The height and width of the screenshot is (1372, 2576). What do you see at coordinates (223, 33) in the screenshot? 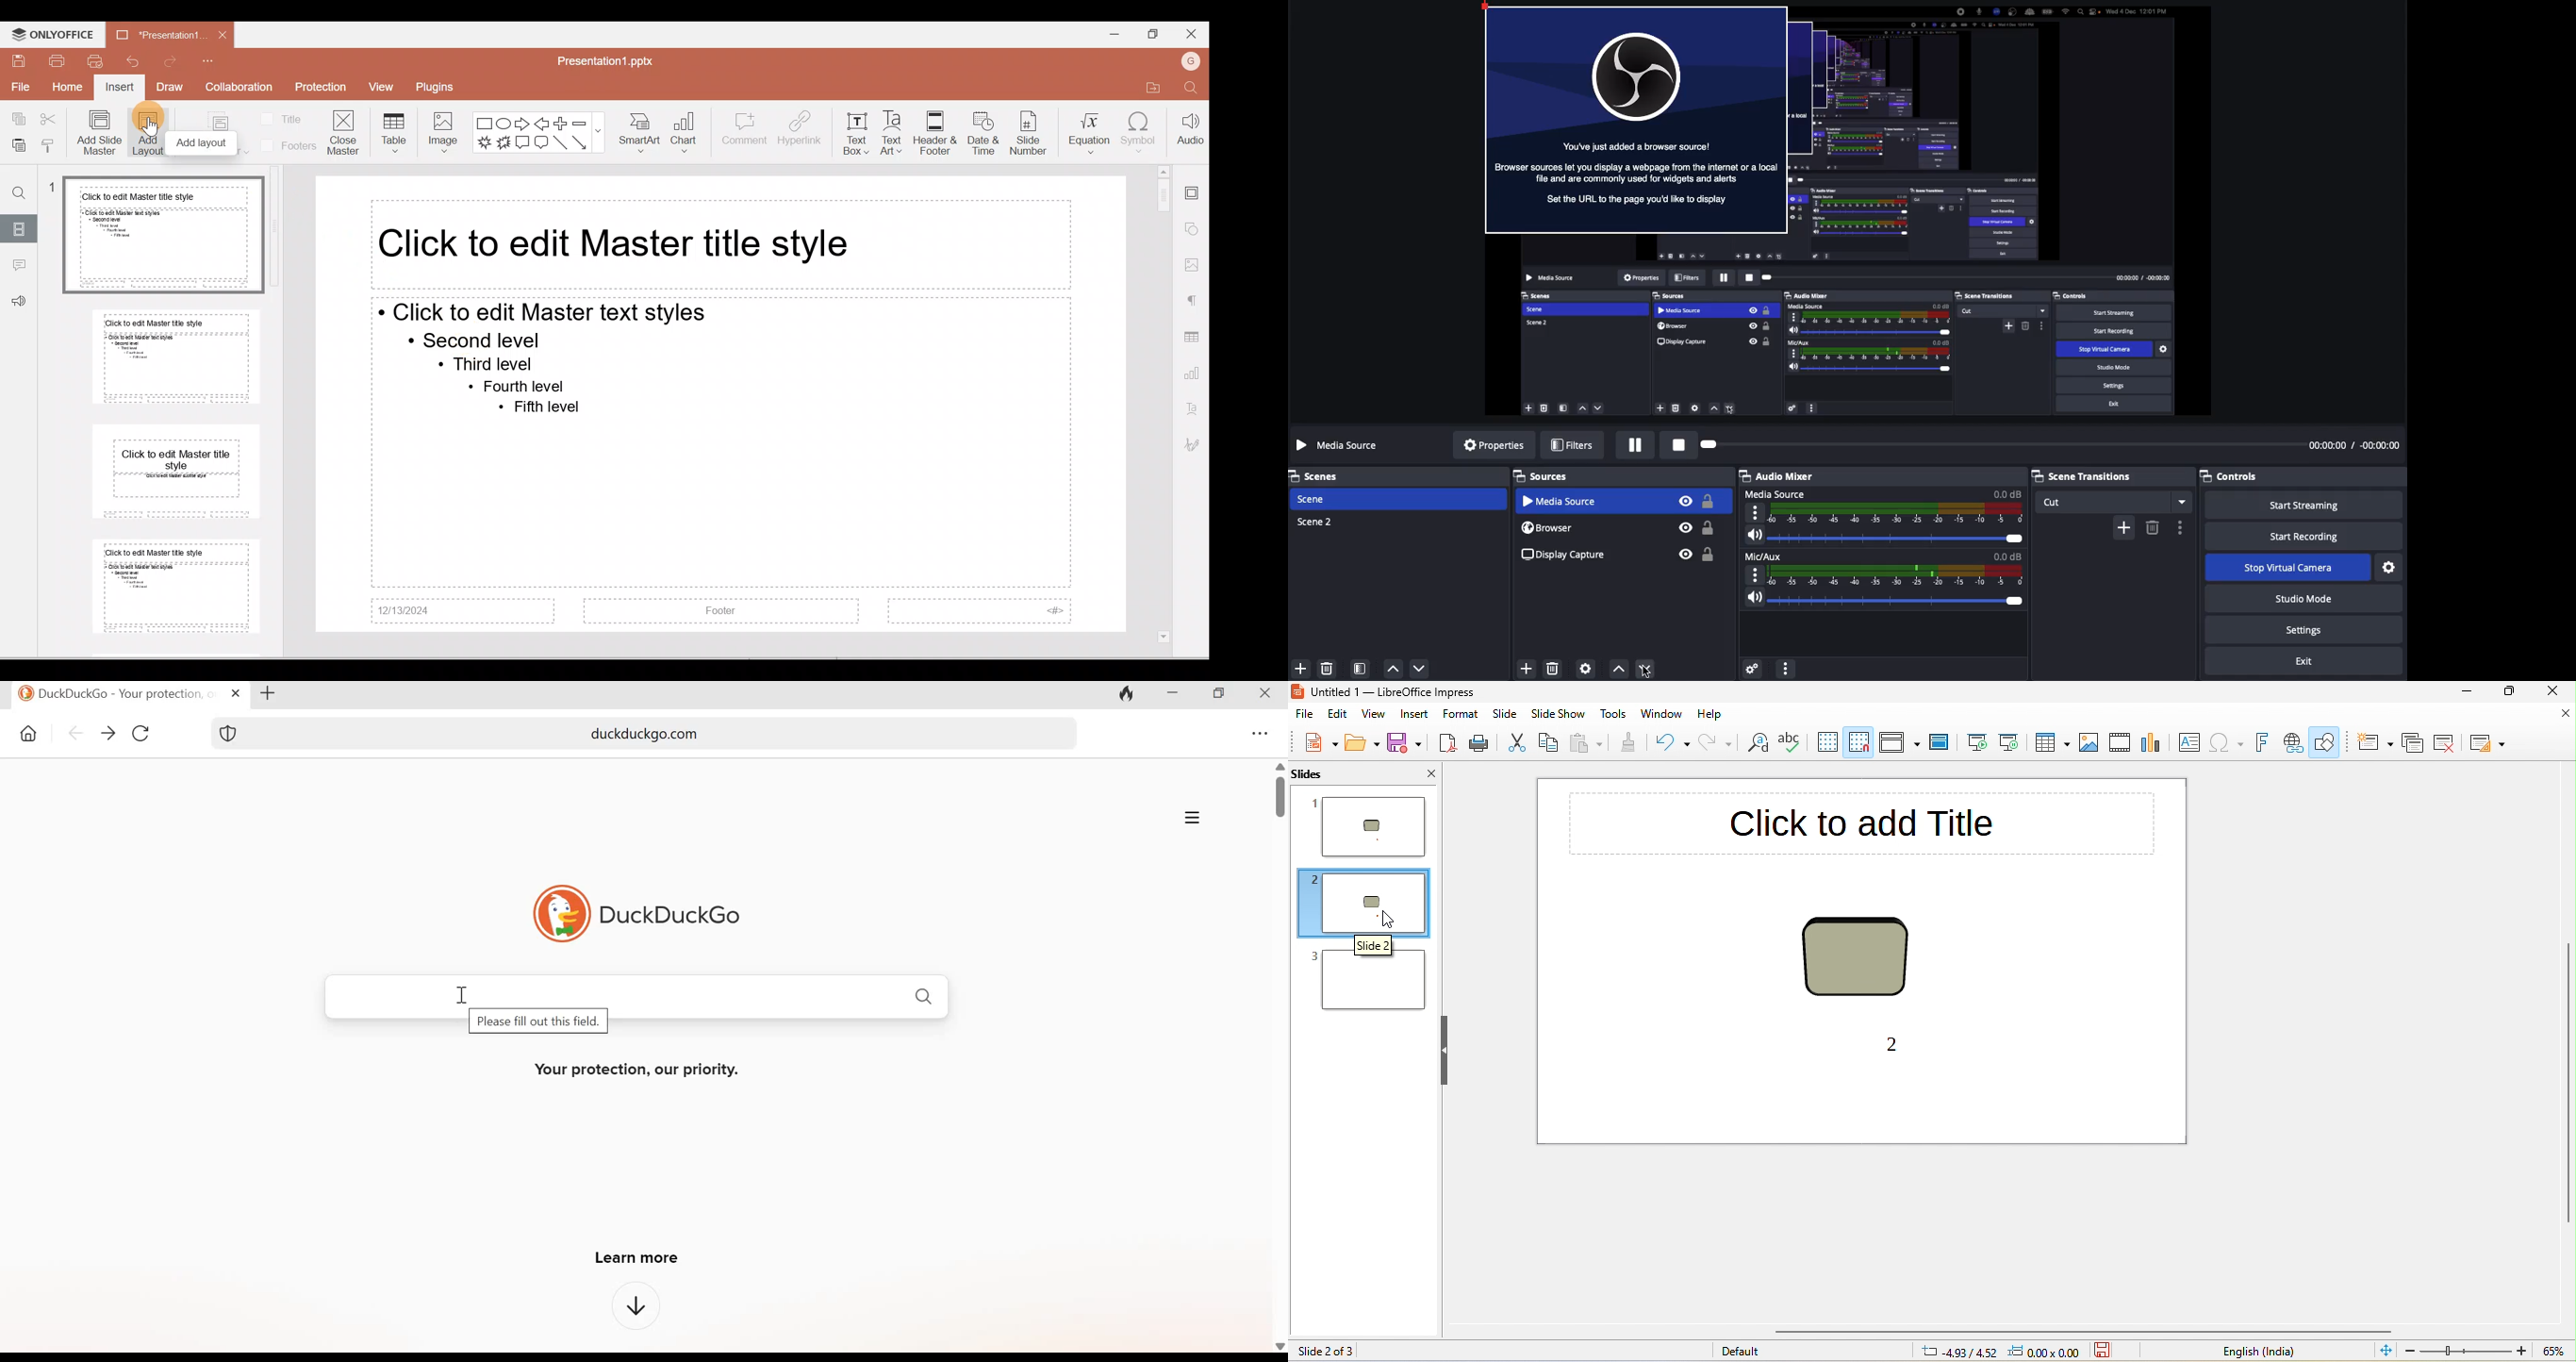
I see `Close` at bounding box center [223, 33].